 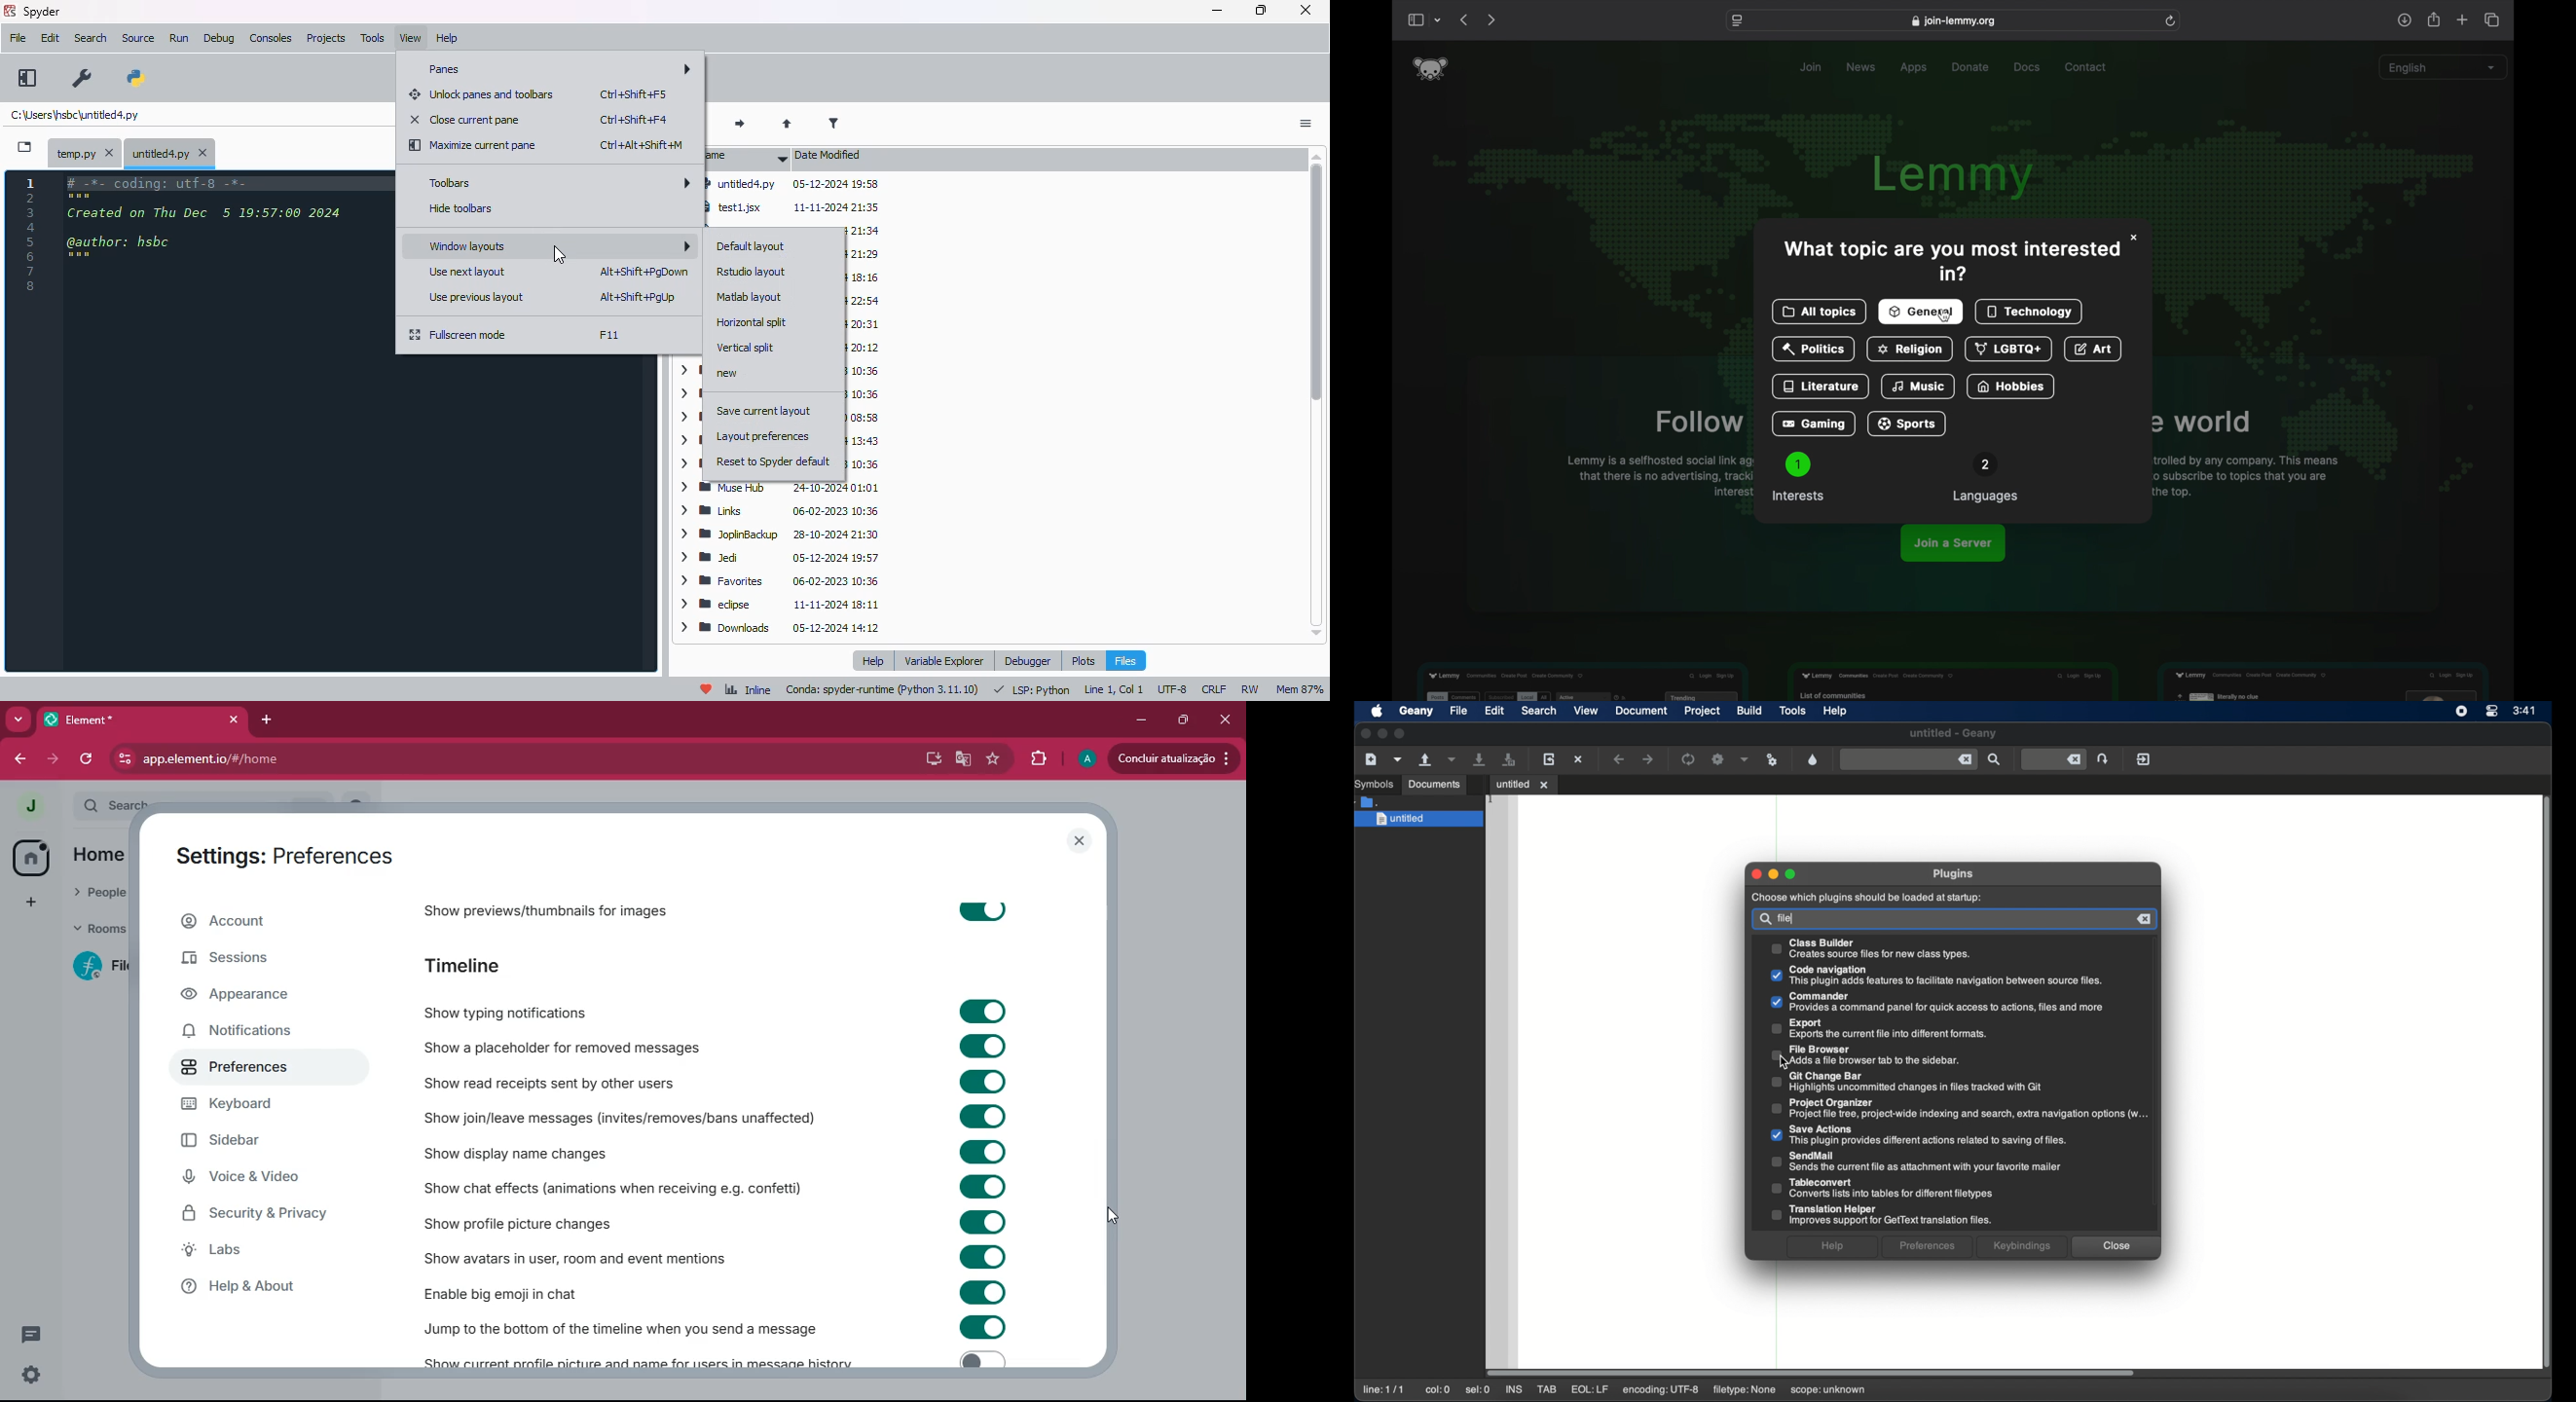 What do you see at coordinates (219, 39) in the screenshot?
I see `debug` at bounding box center [219, 39].